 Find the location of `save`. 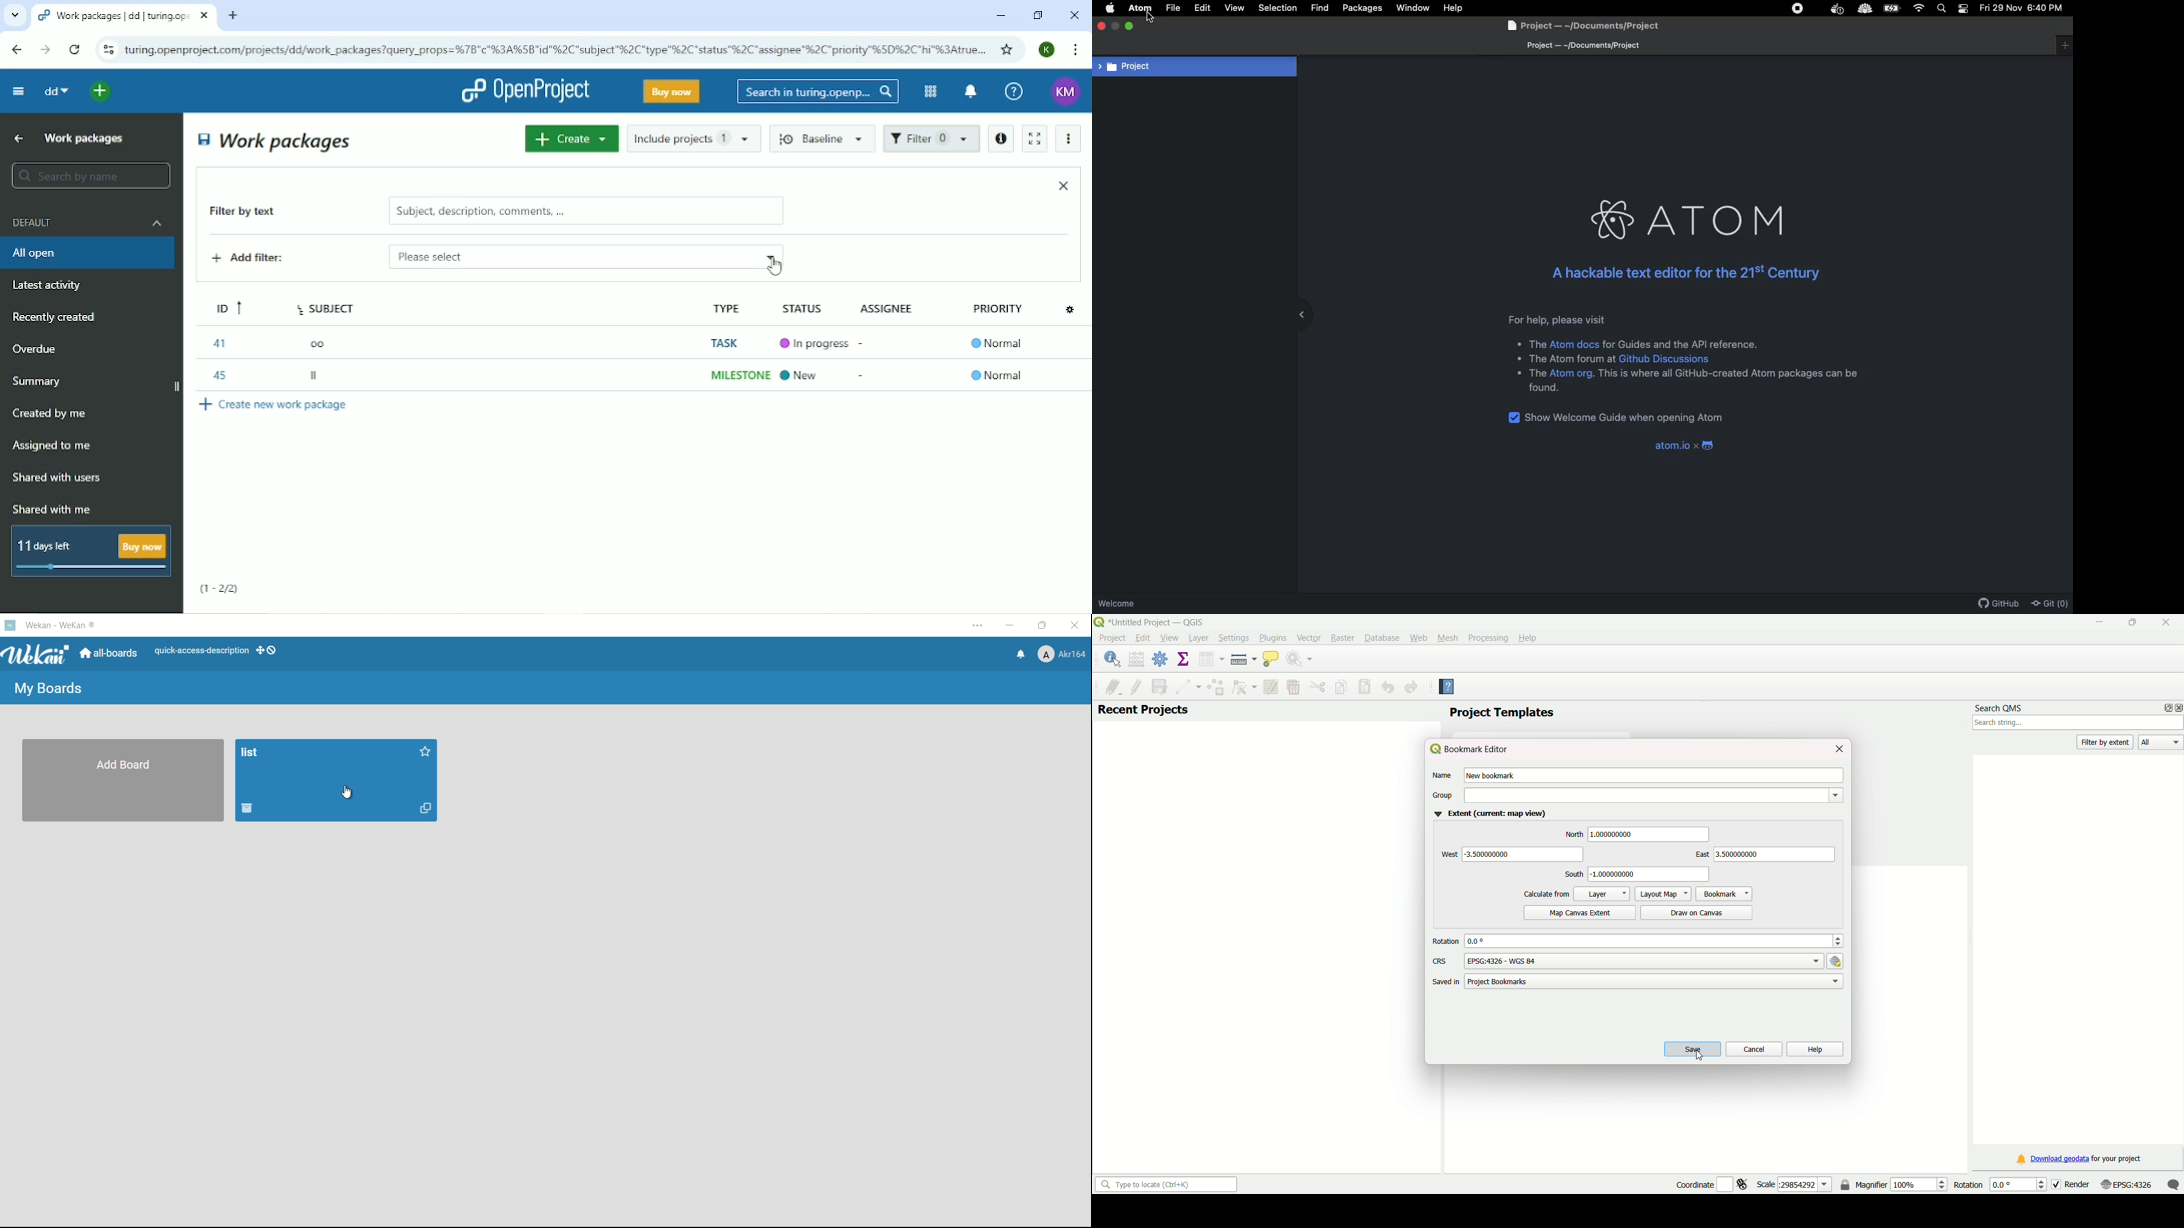

save is located at coordinates (1693, 1050).